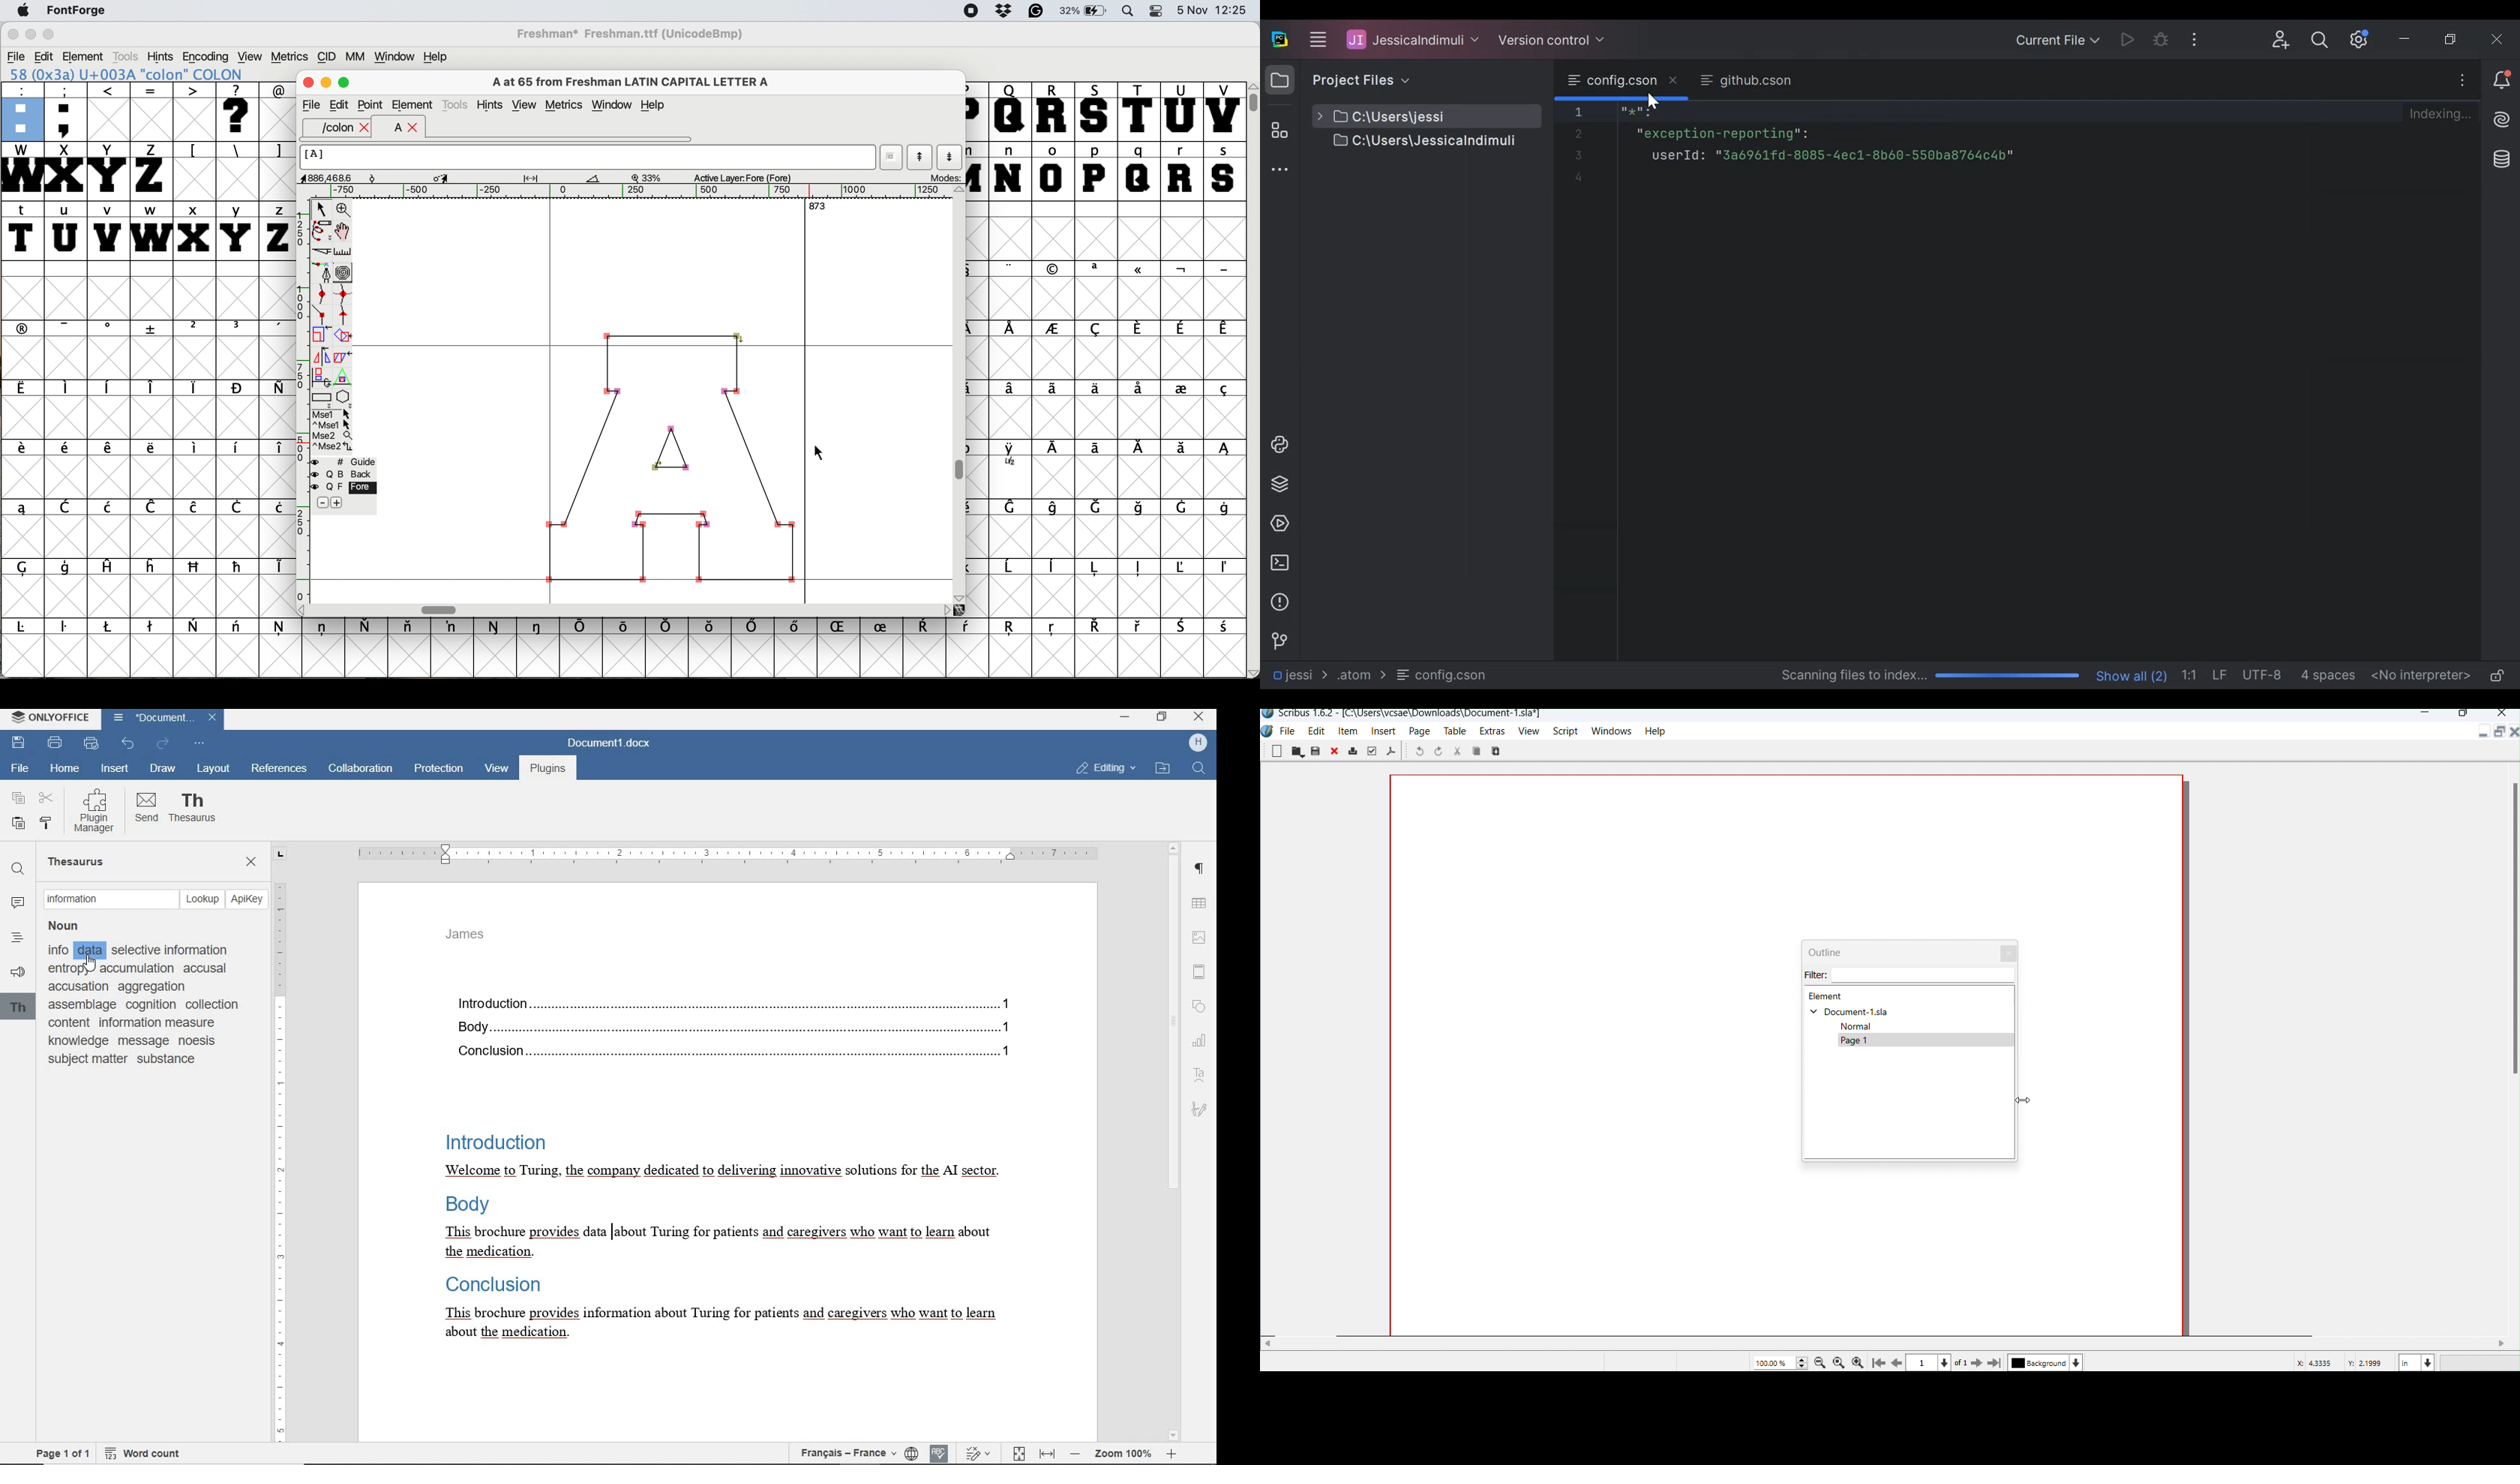 This screenshot has width=2520, height=1484. Describe the element at coordinates (2361, 39) in the screenshot. I see `Settings` at that location.